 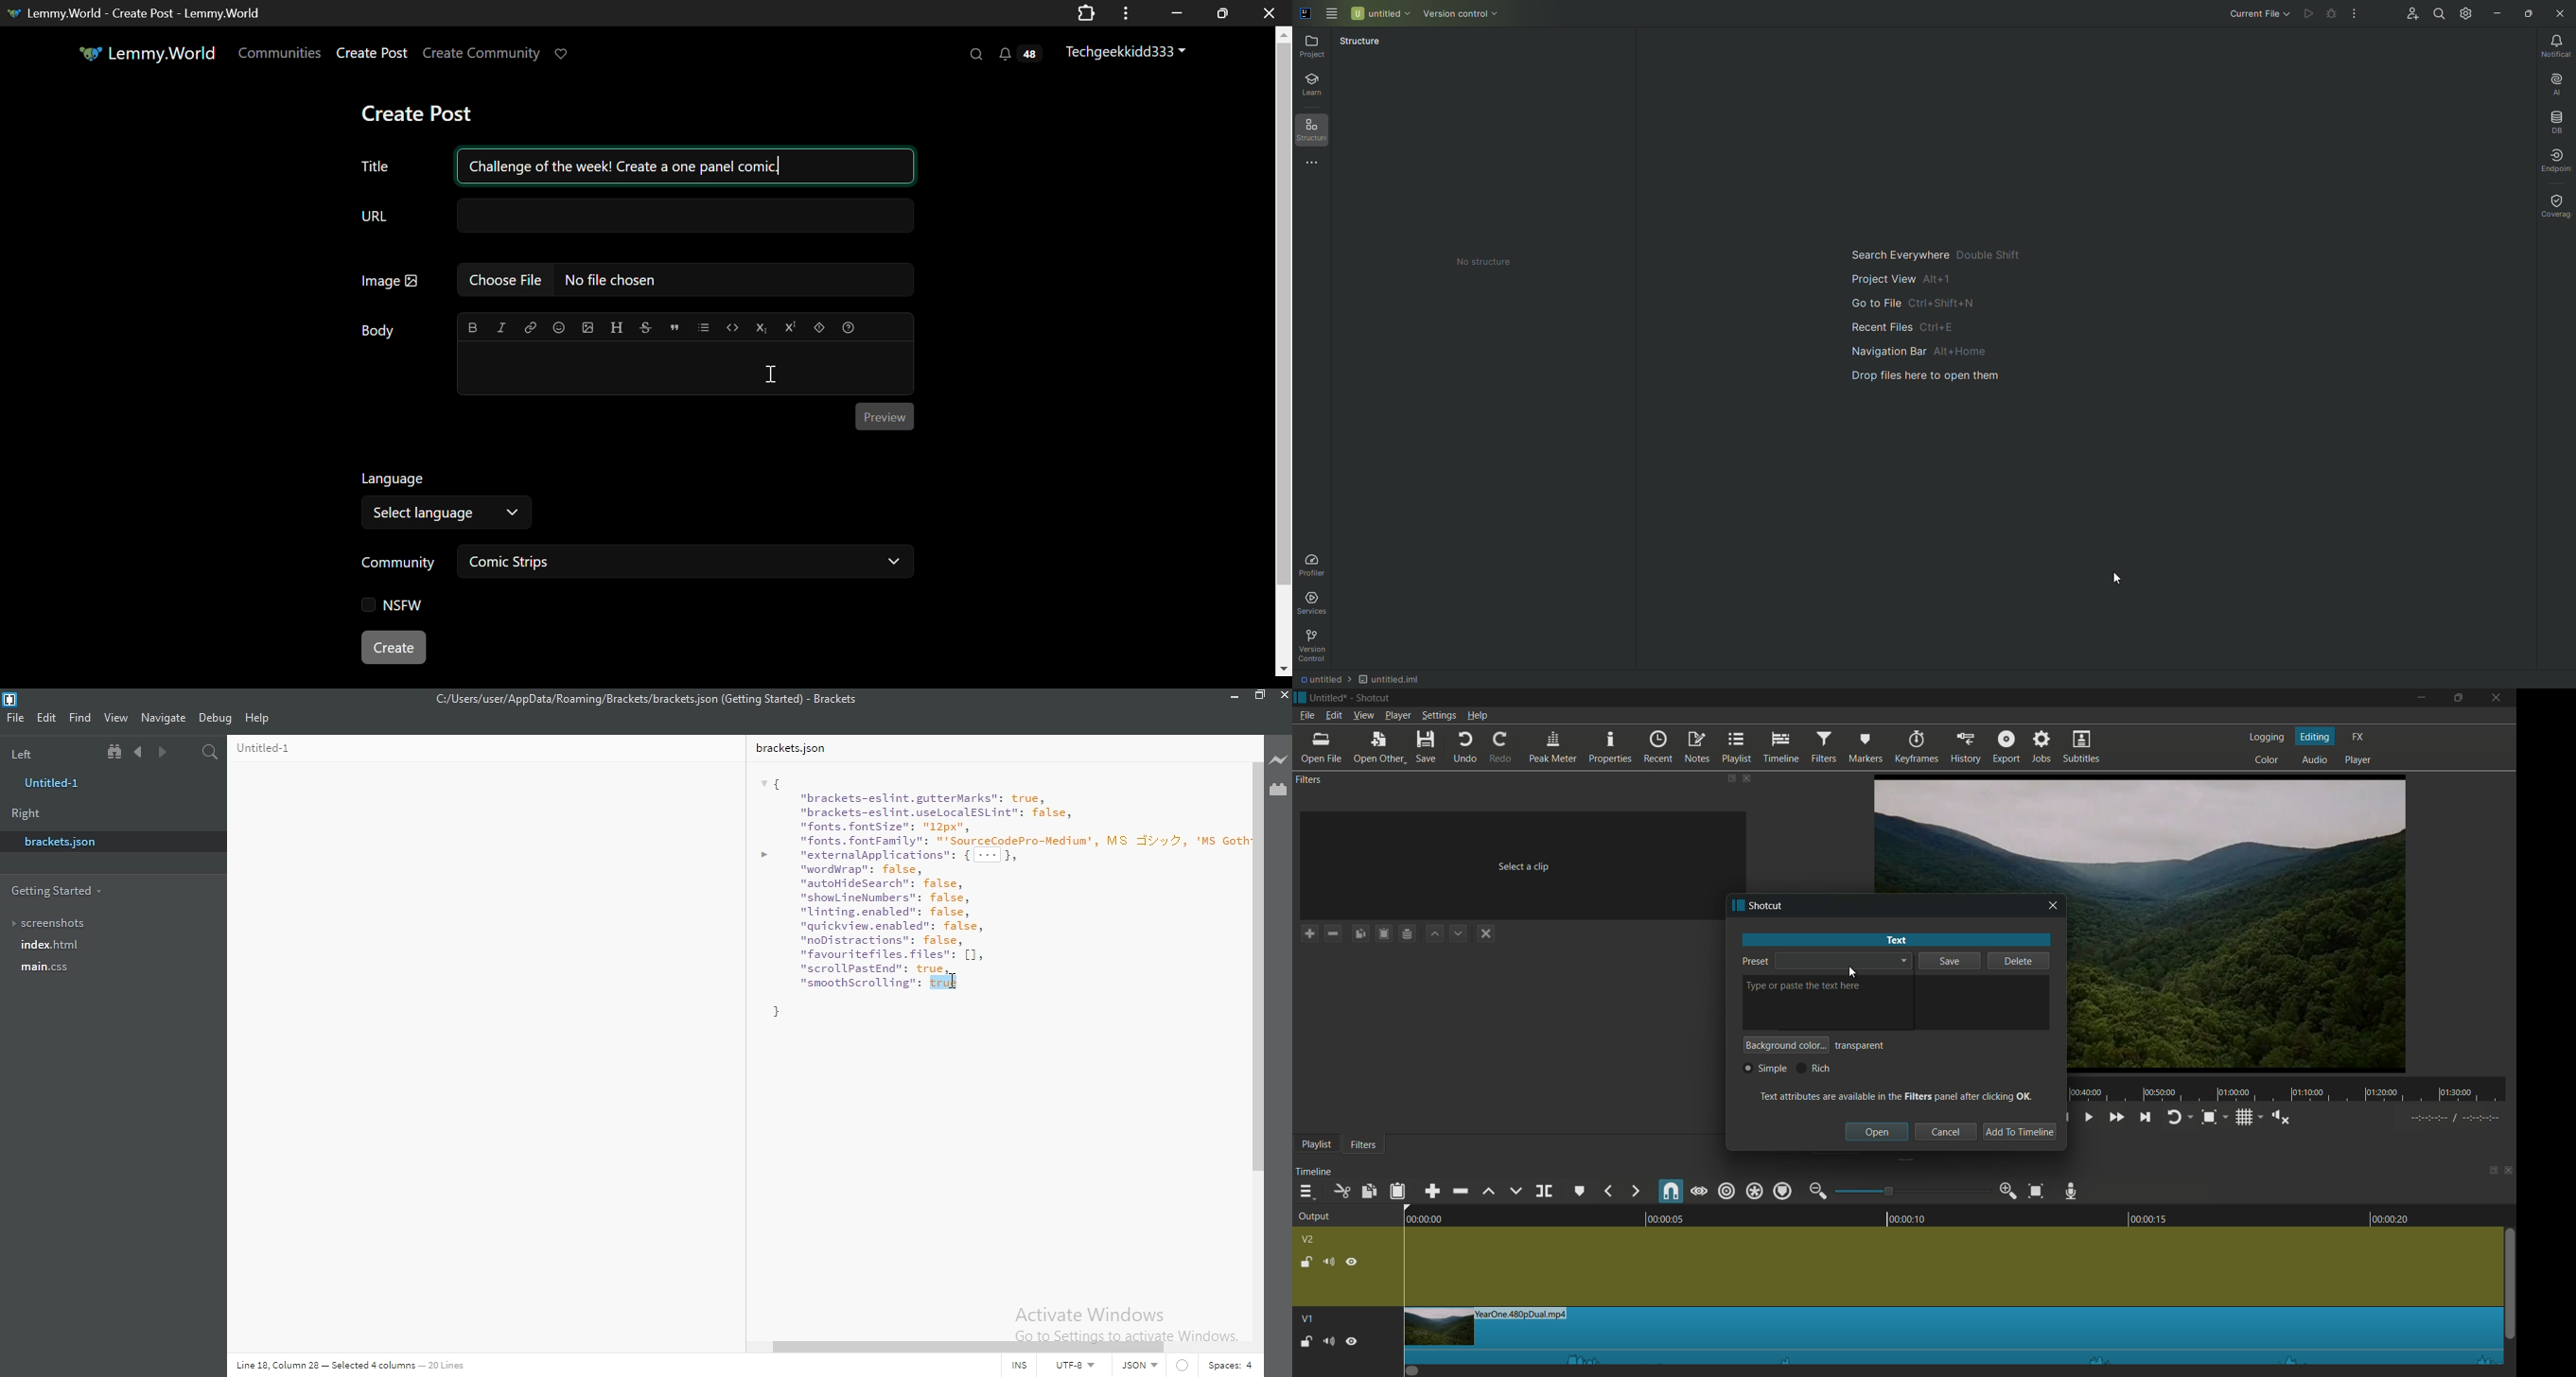 I want to click on Restore Down, so click(x=1176, y=11).